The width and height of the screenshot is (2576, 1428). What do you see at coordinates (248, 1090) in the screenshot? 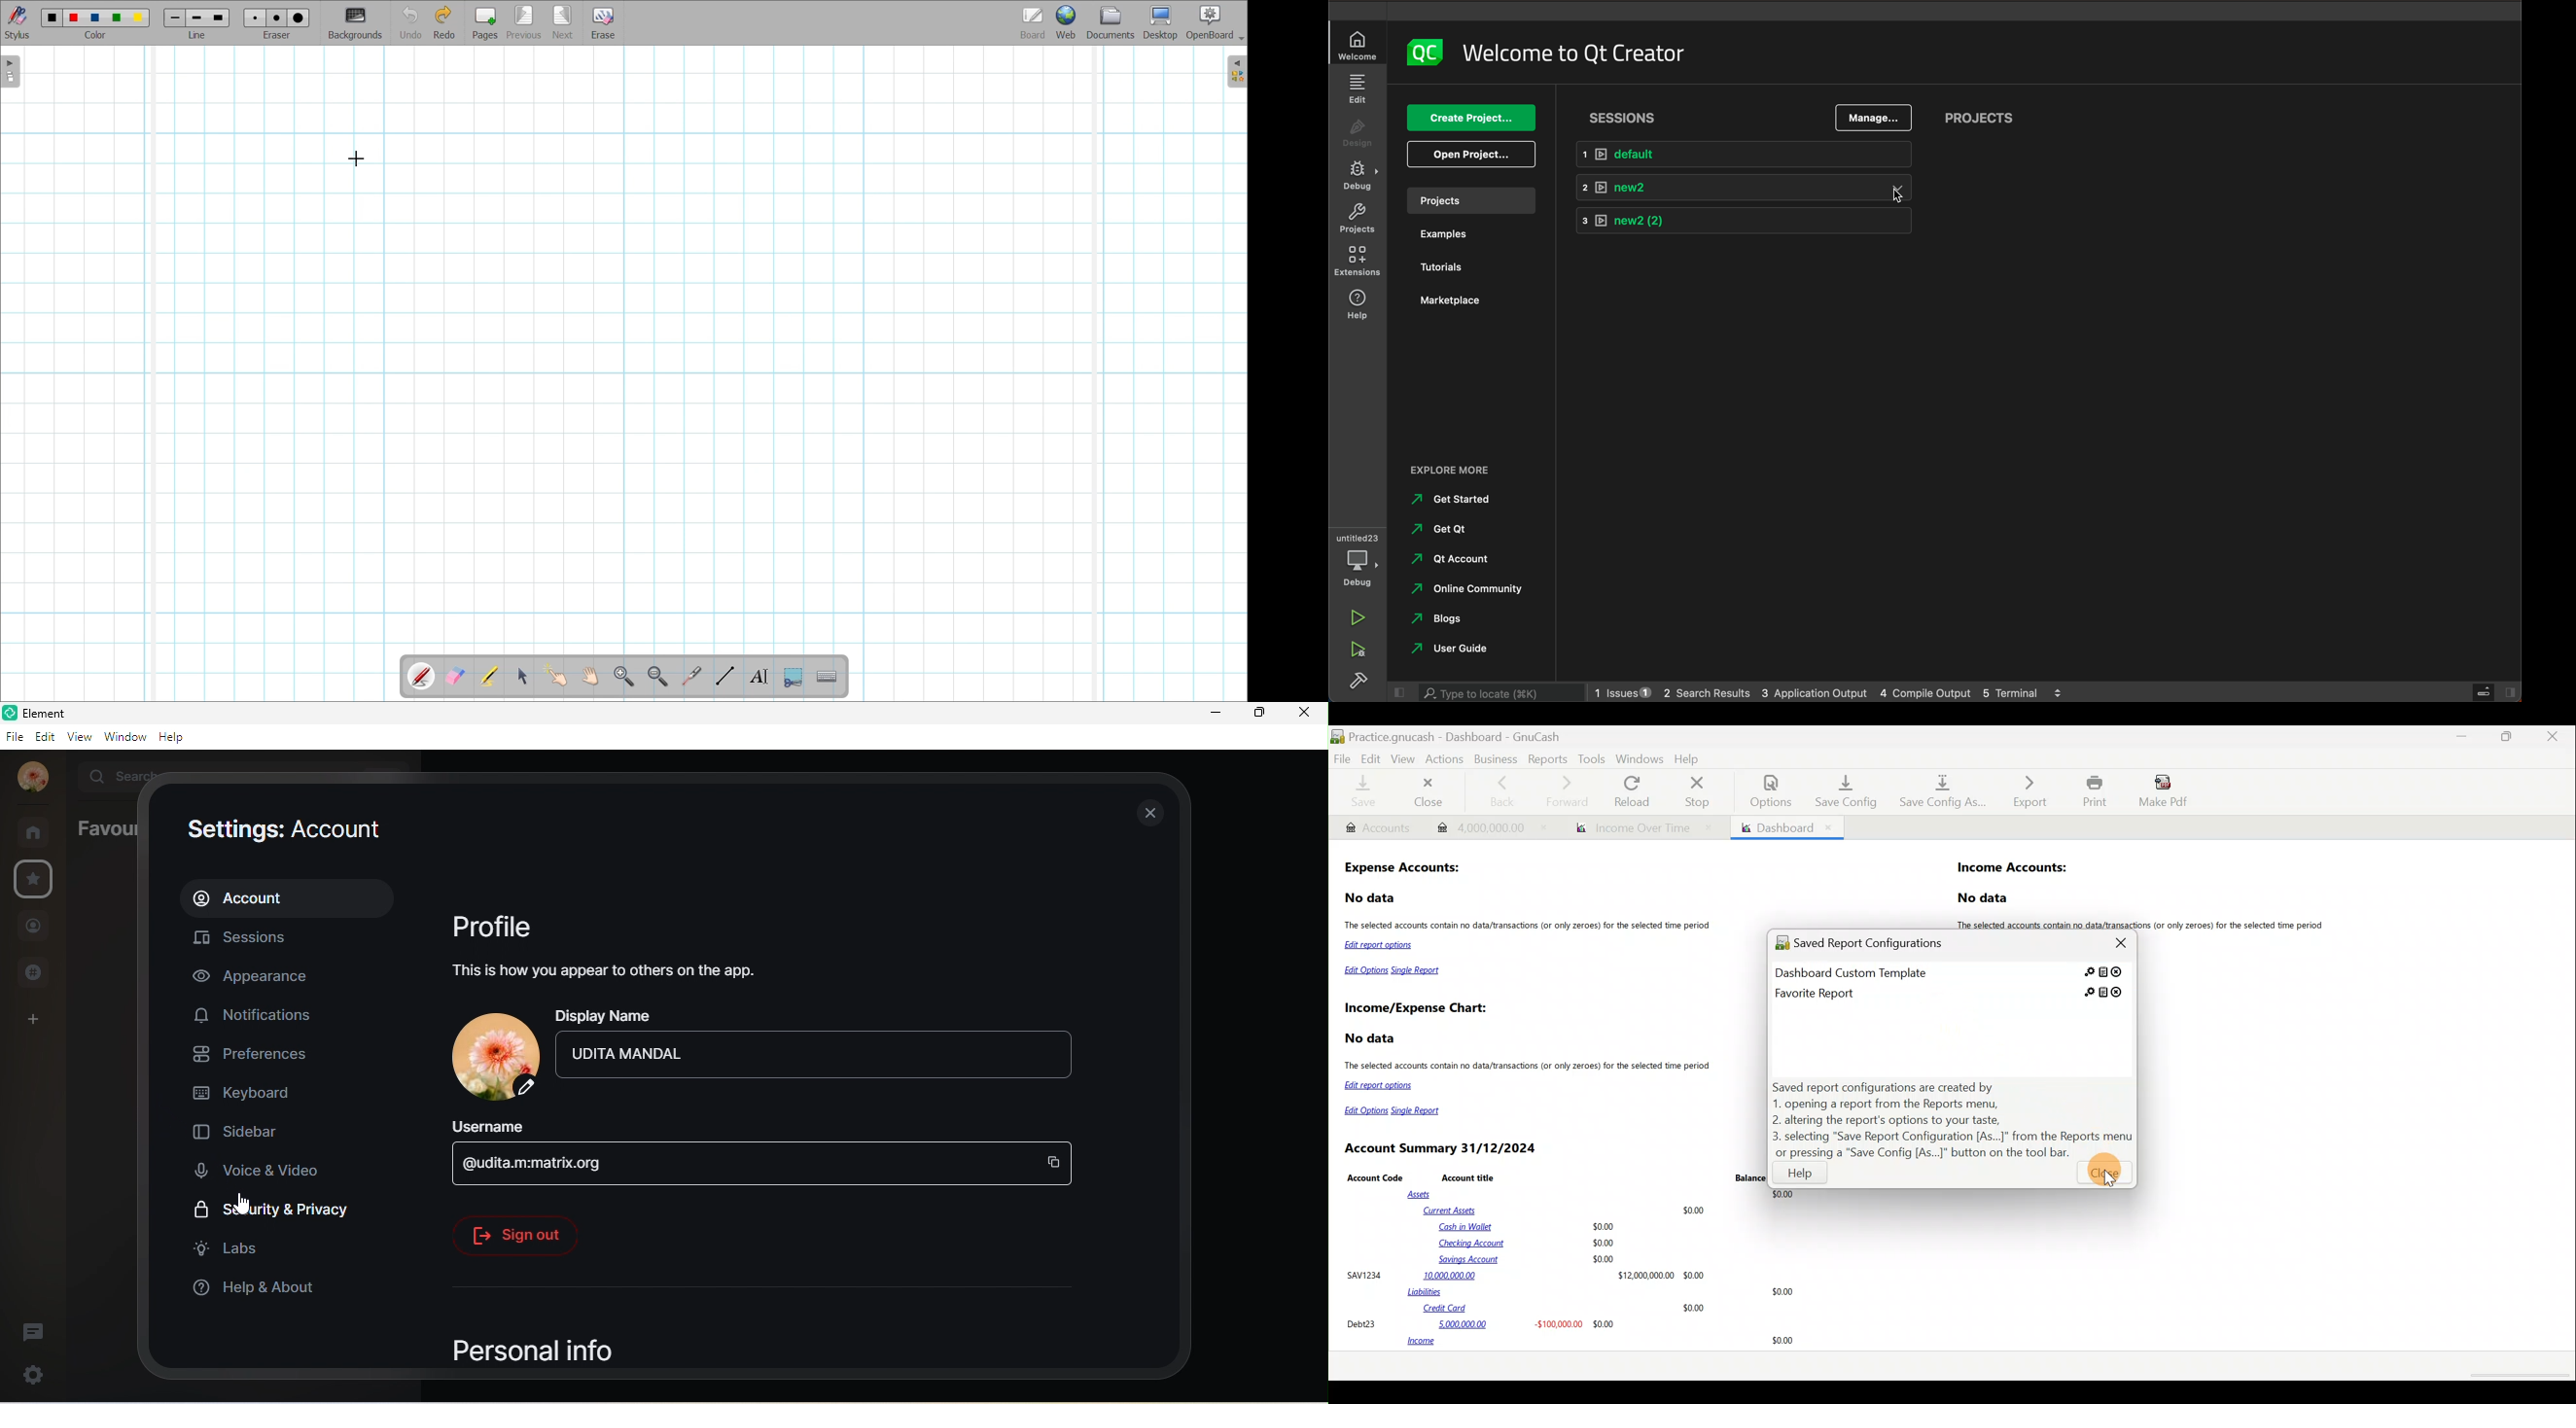
I see `keyboard` at bounding box center [248, 1090].